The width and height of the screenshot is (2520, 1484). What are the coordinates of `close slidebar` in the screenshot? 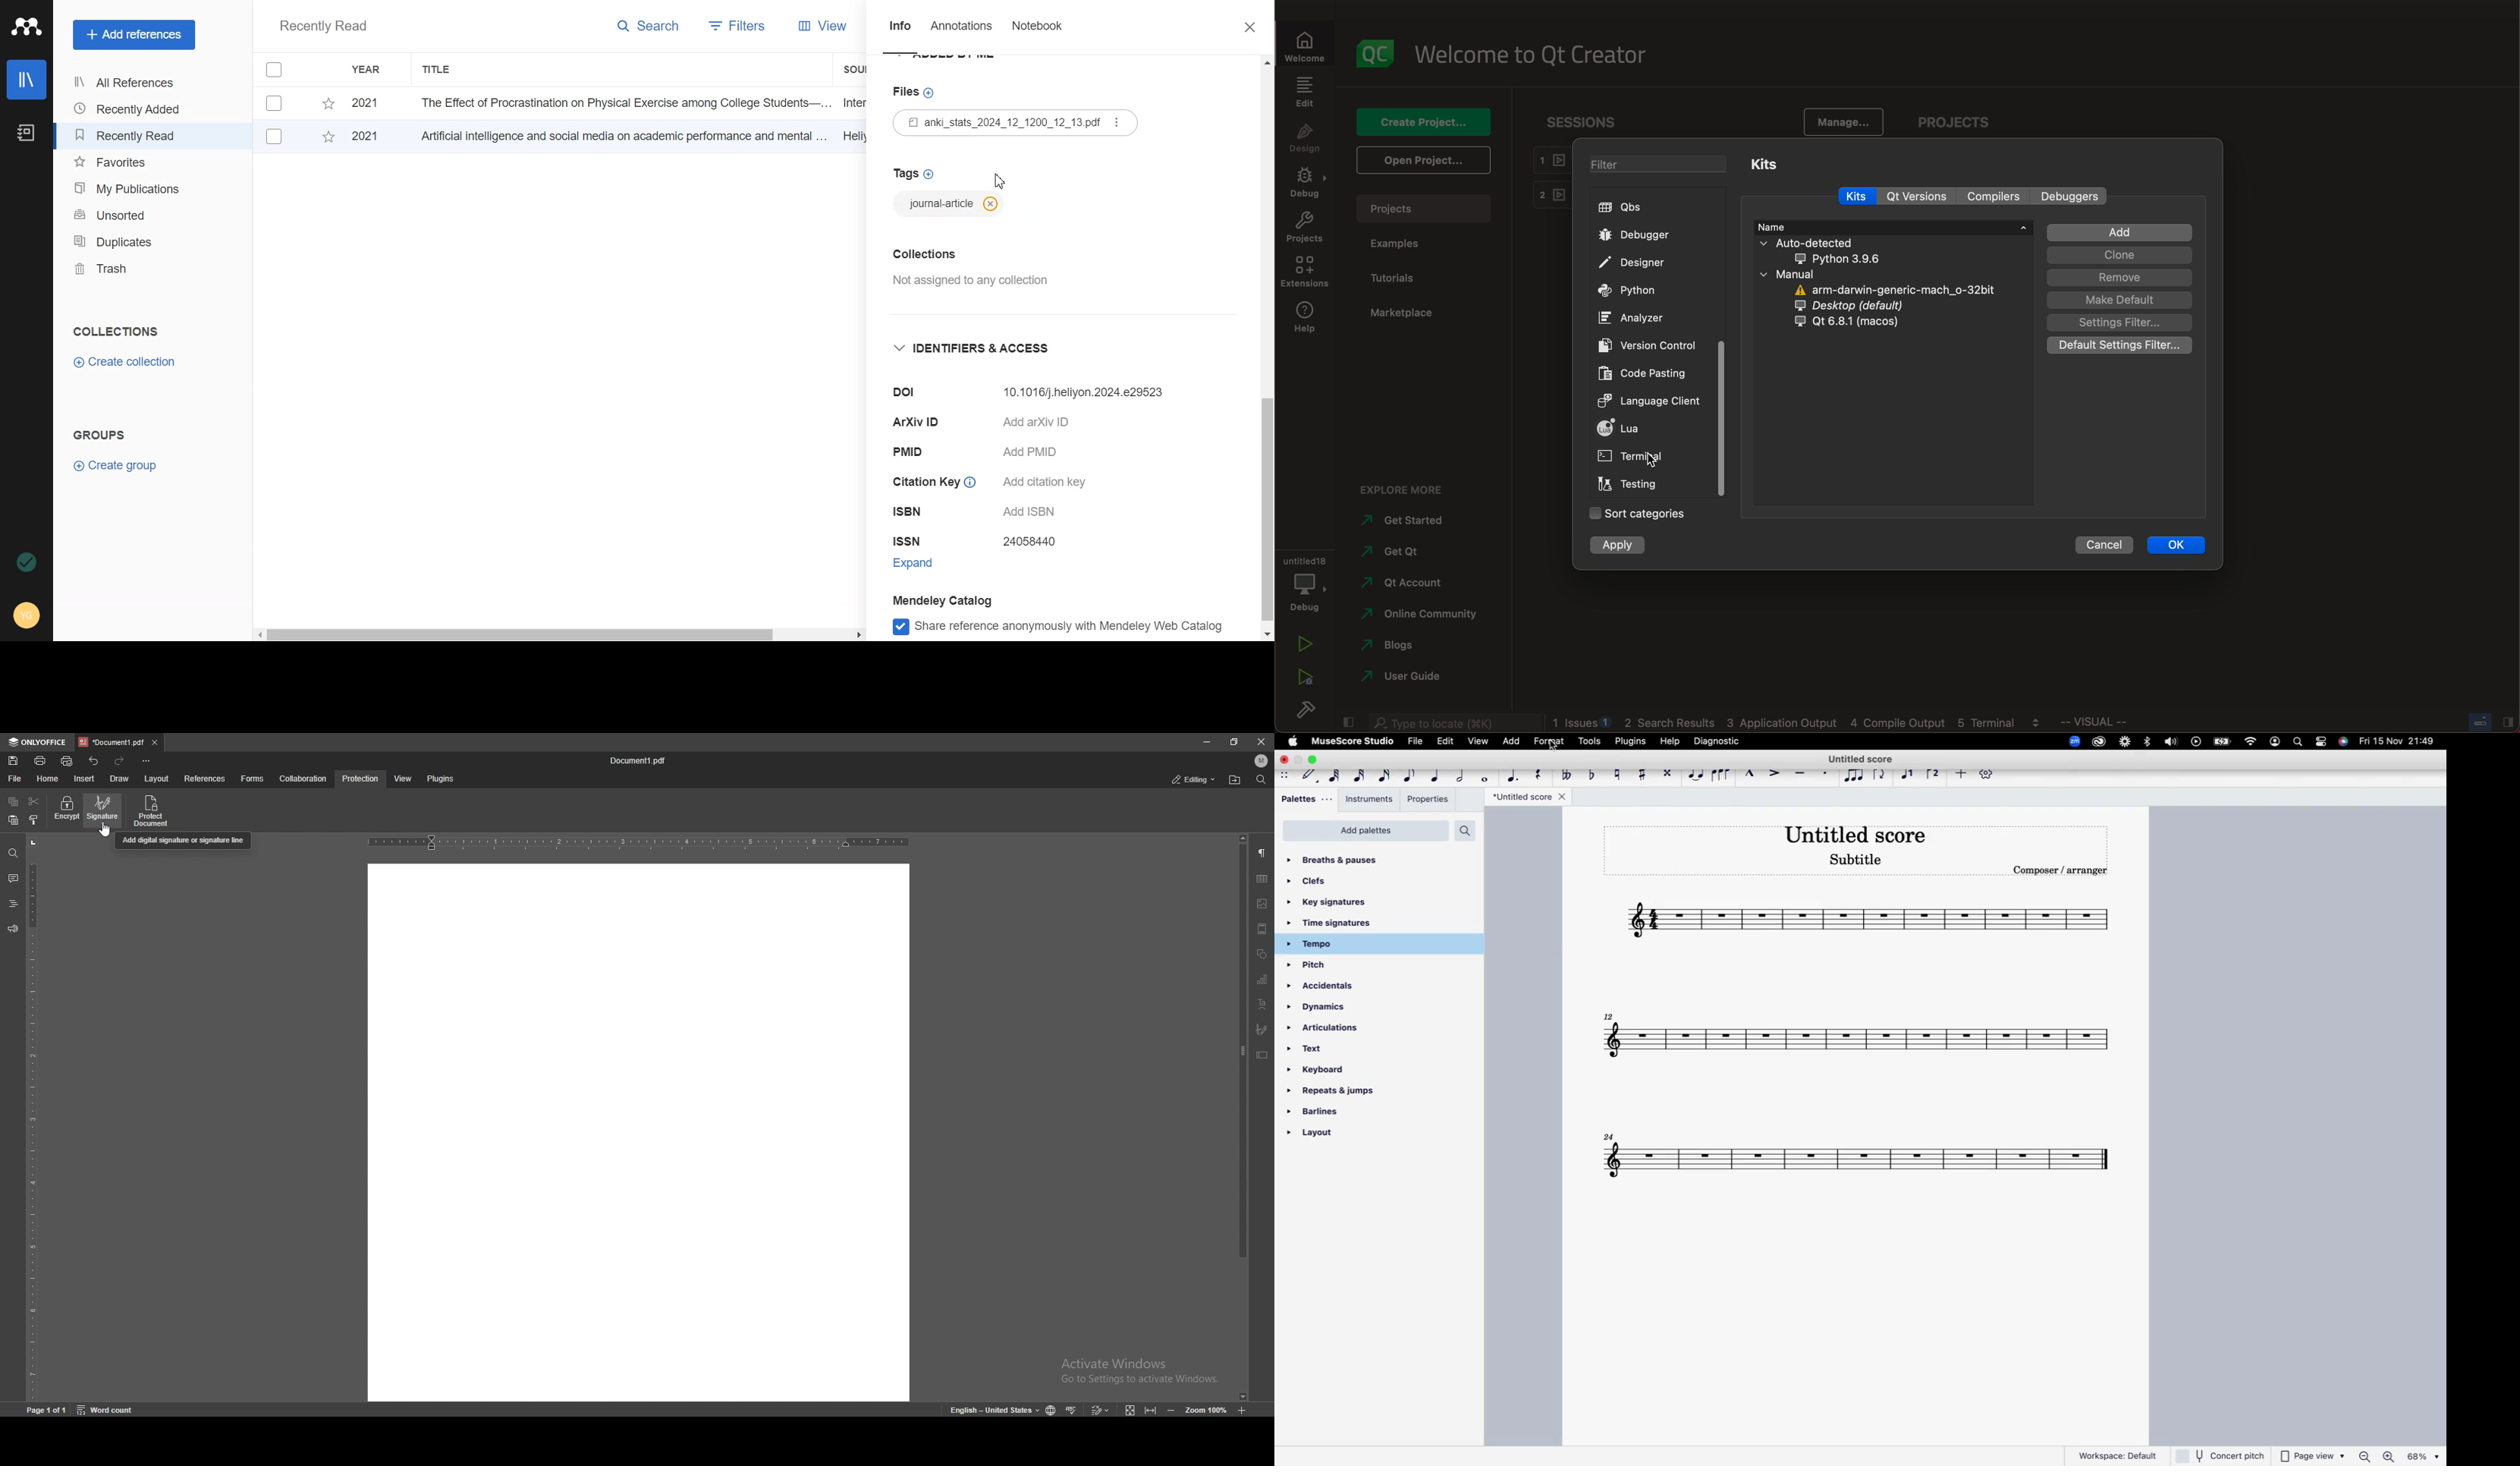 It's located at (2486, 723).